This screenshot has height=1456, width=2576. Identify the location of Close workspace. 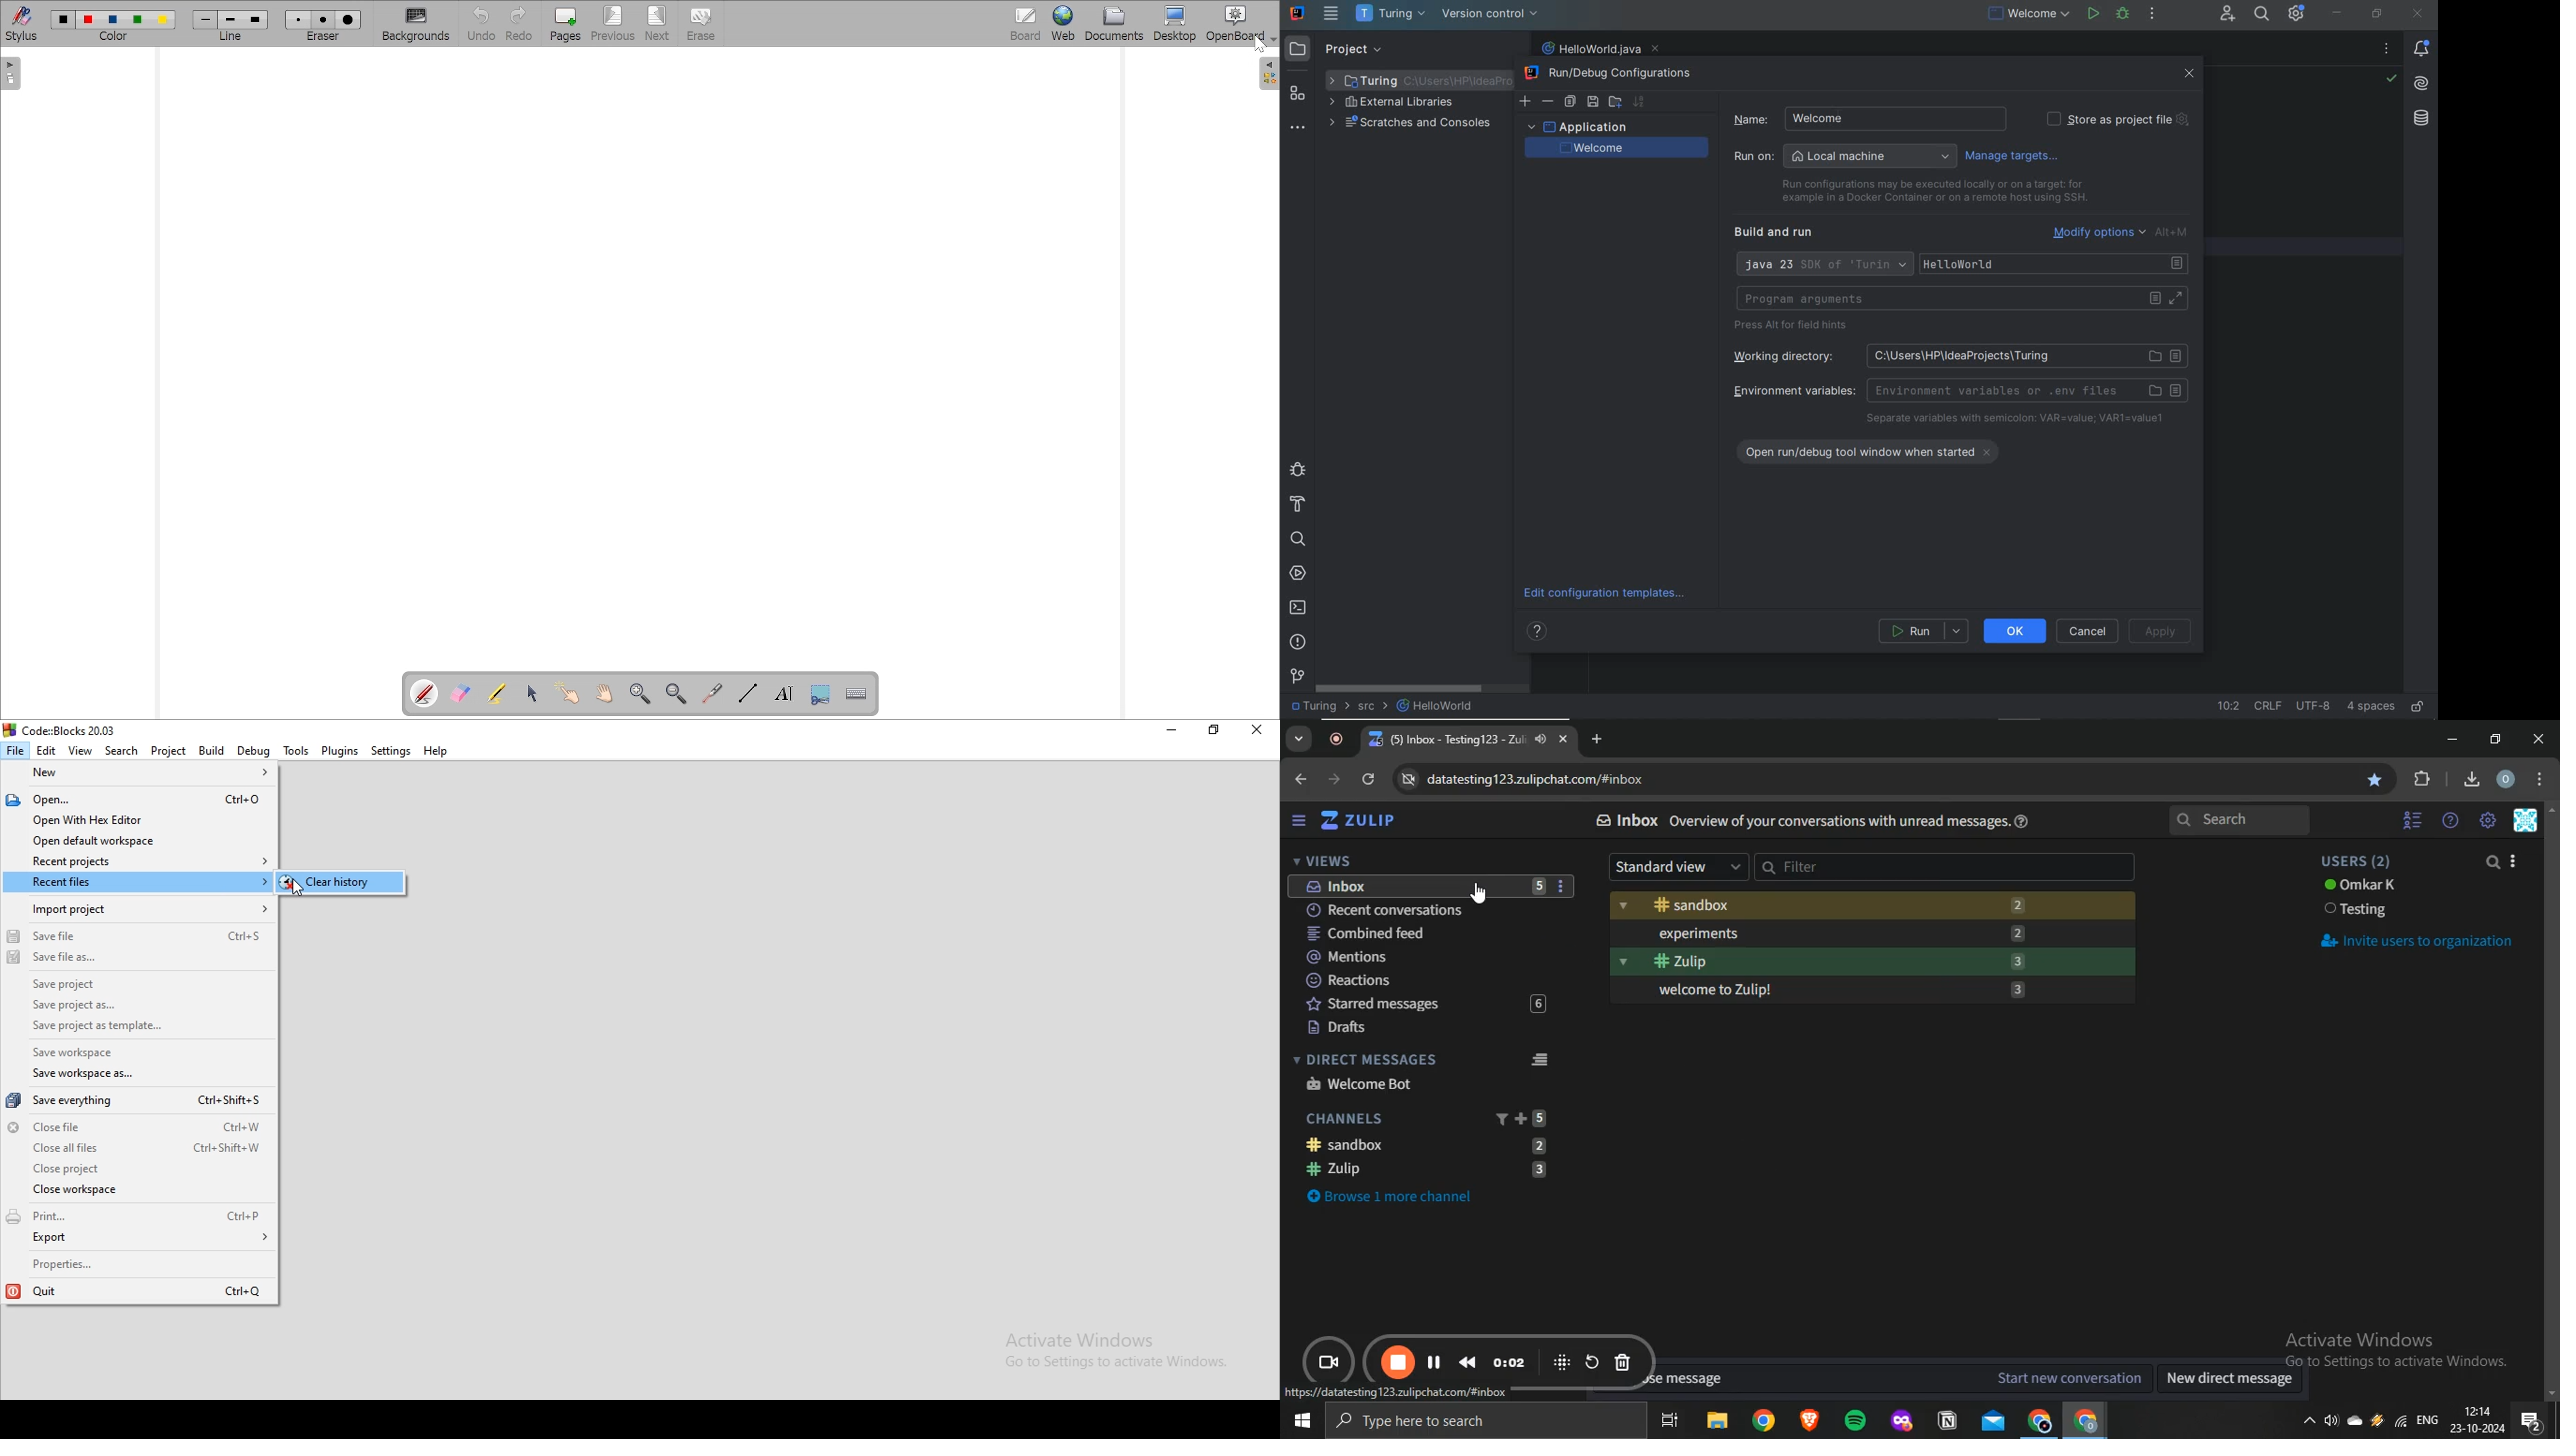
(138, 1192).